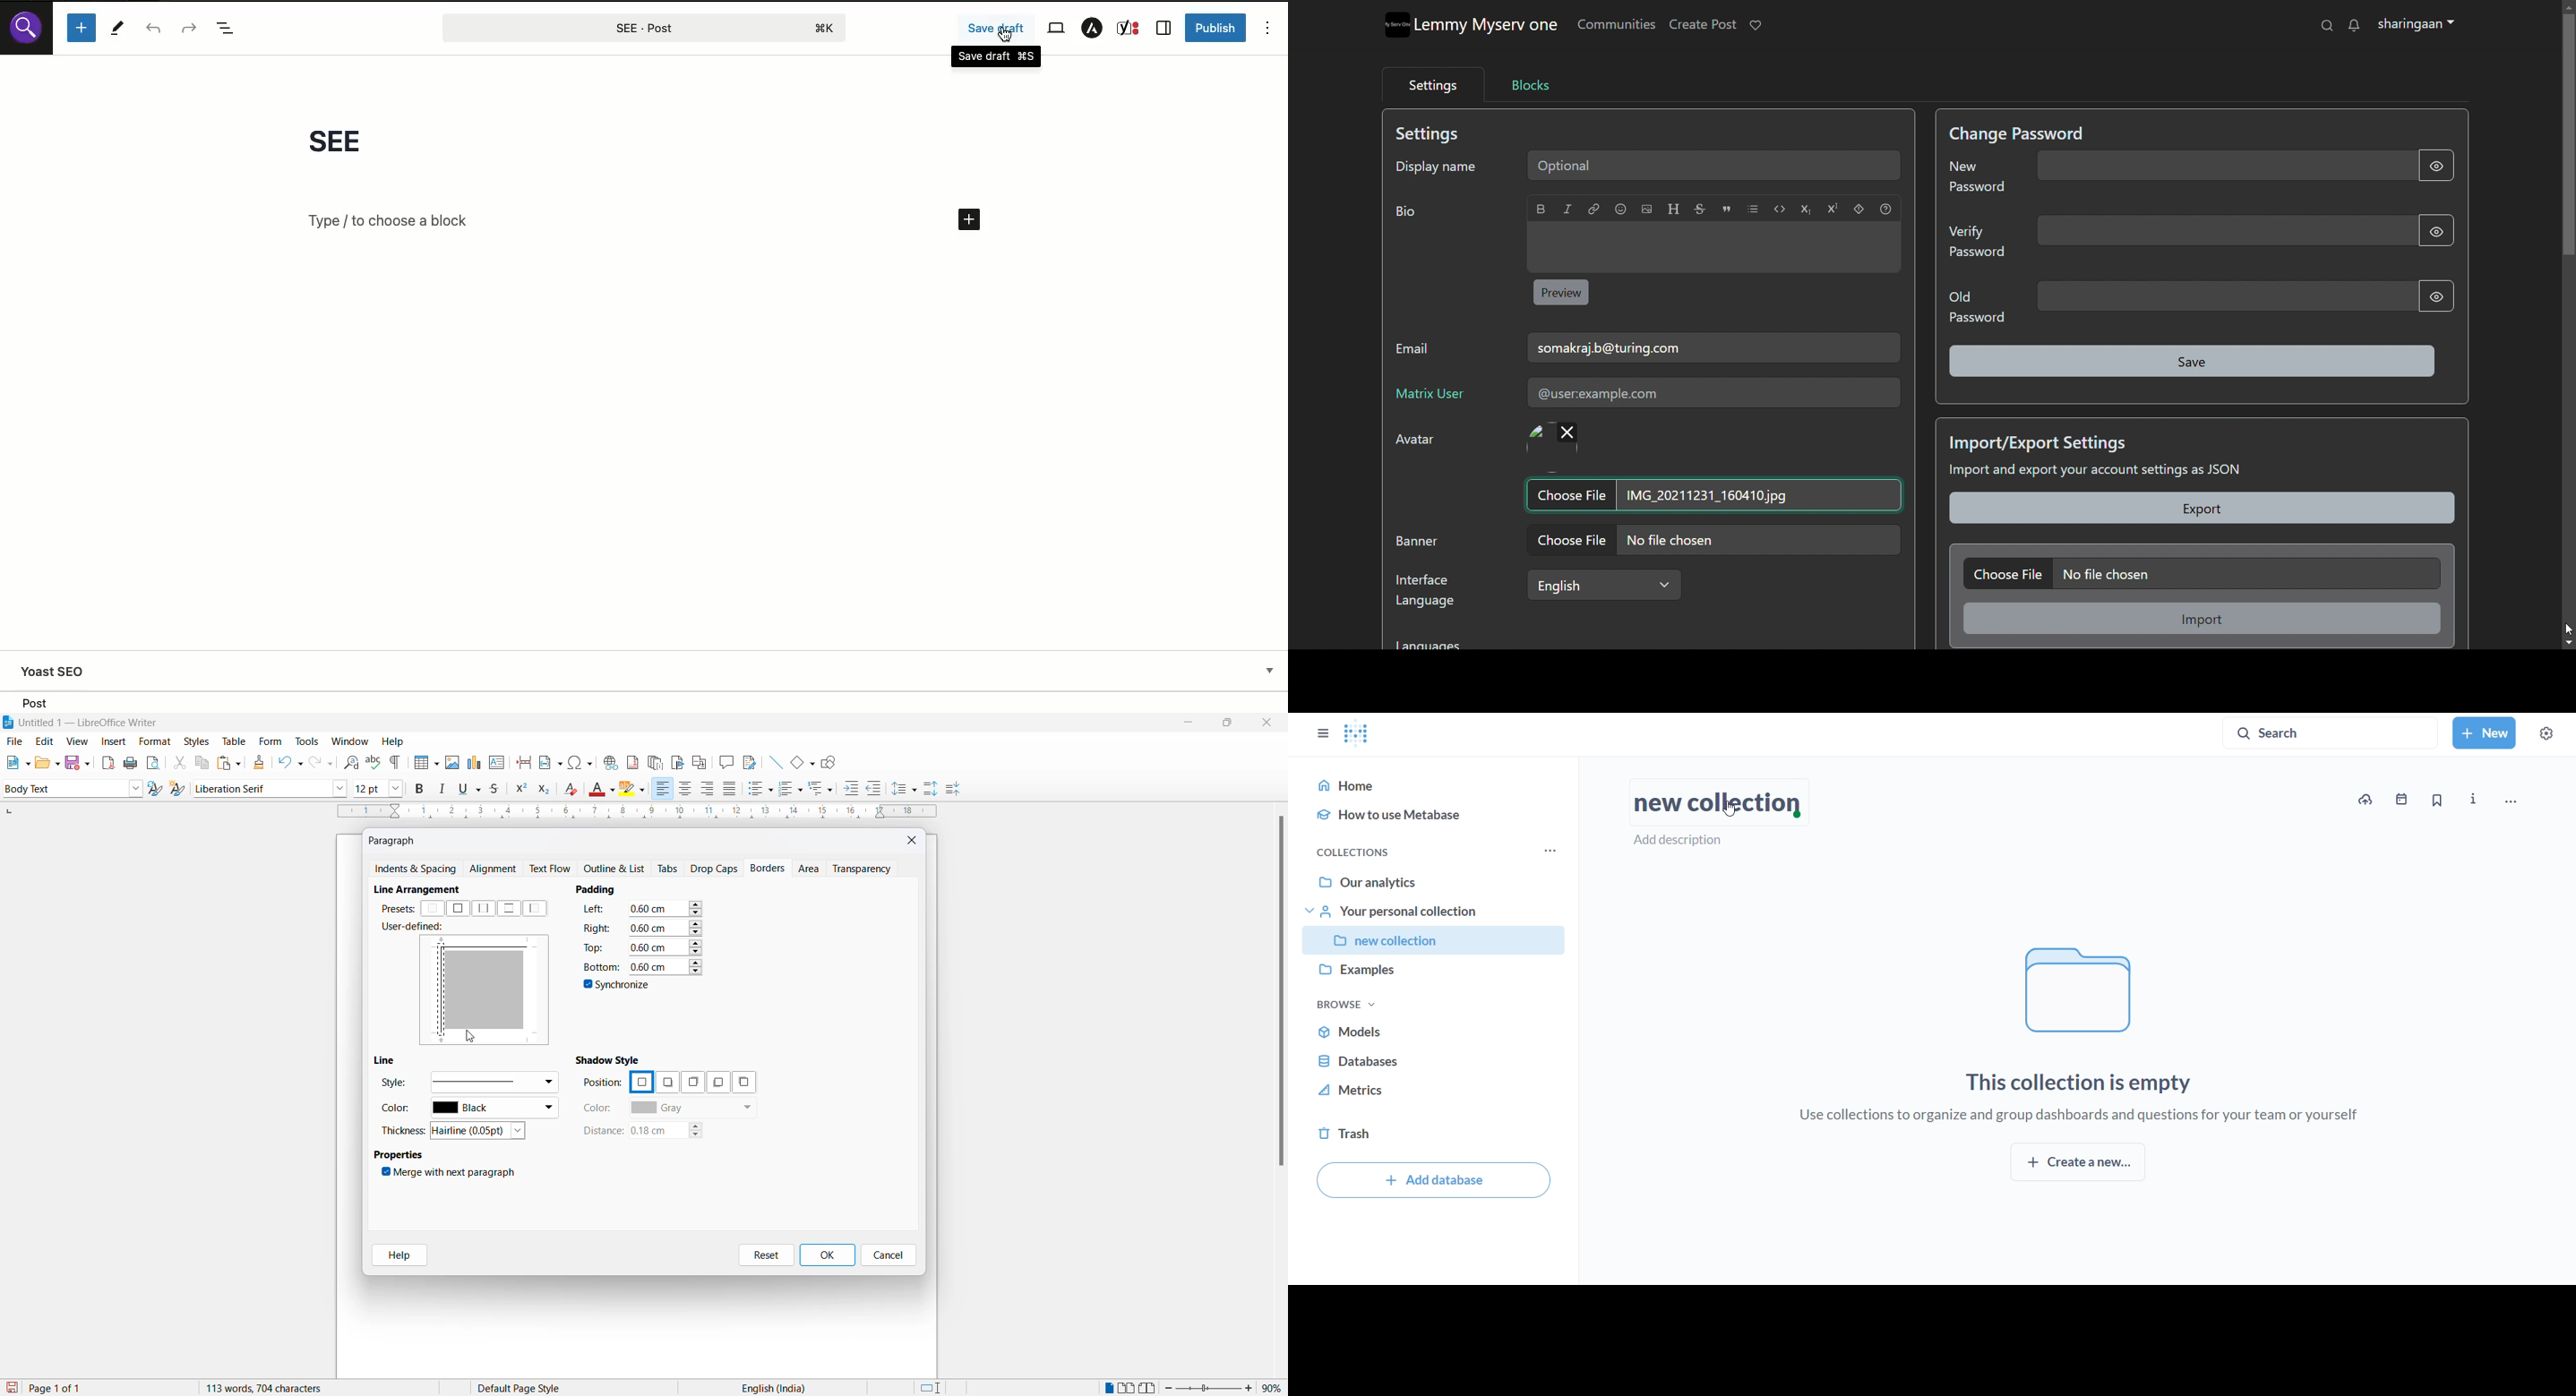 This screenshot has width=2576, height=1400. What do you see at coordinates (714, 868) in the screenshot?
I see `drop caps` at bounding box center [714, 868].